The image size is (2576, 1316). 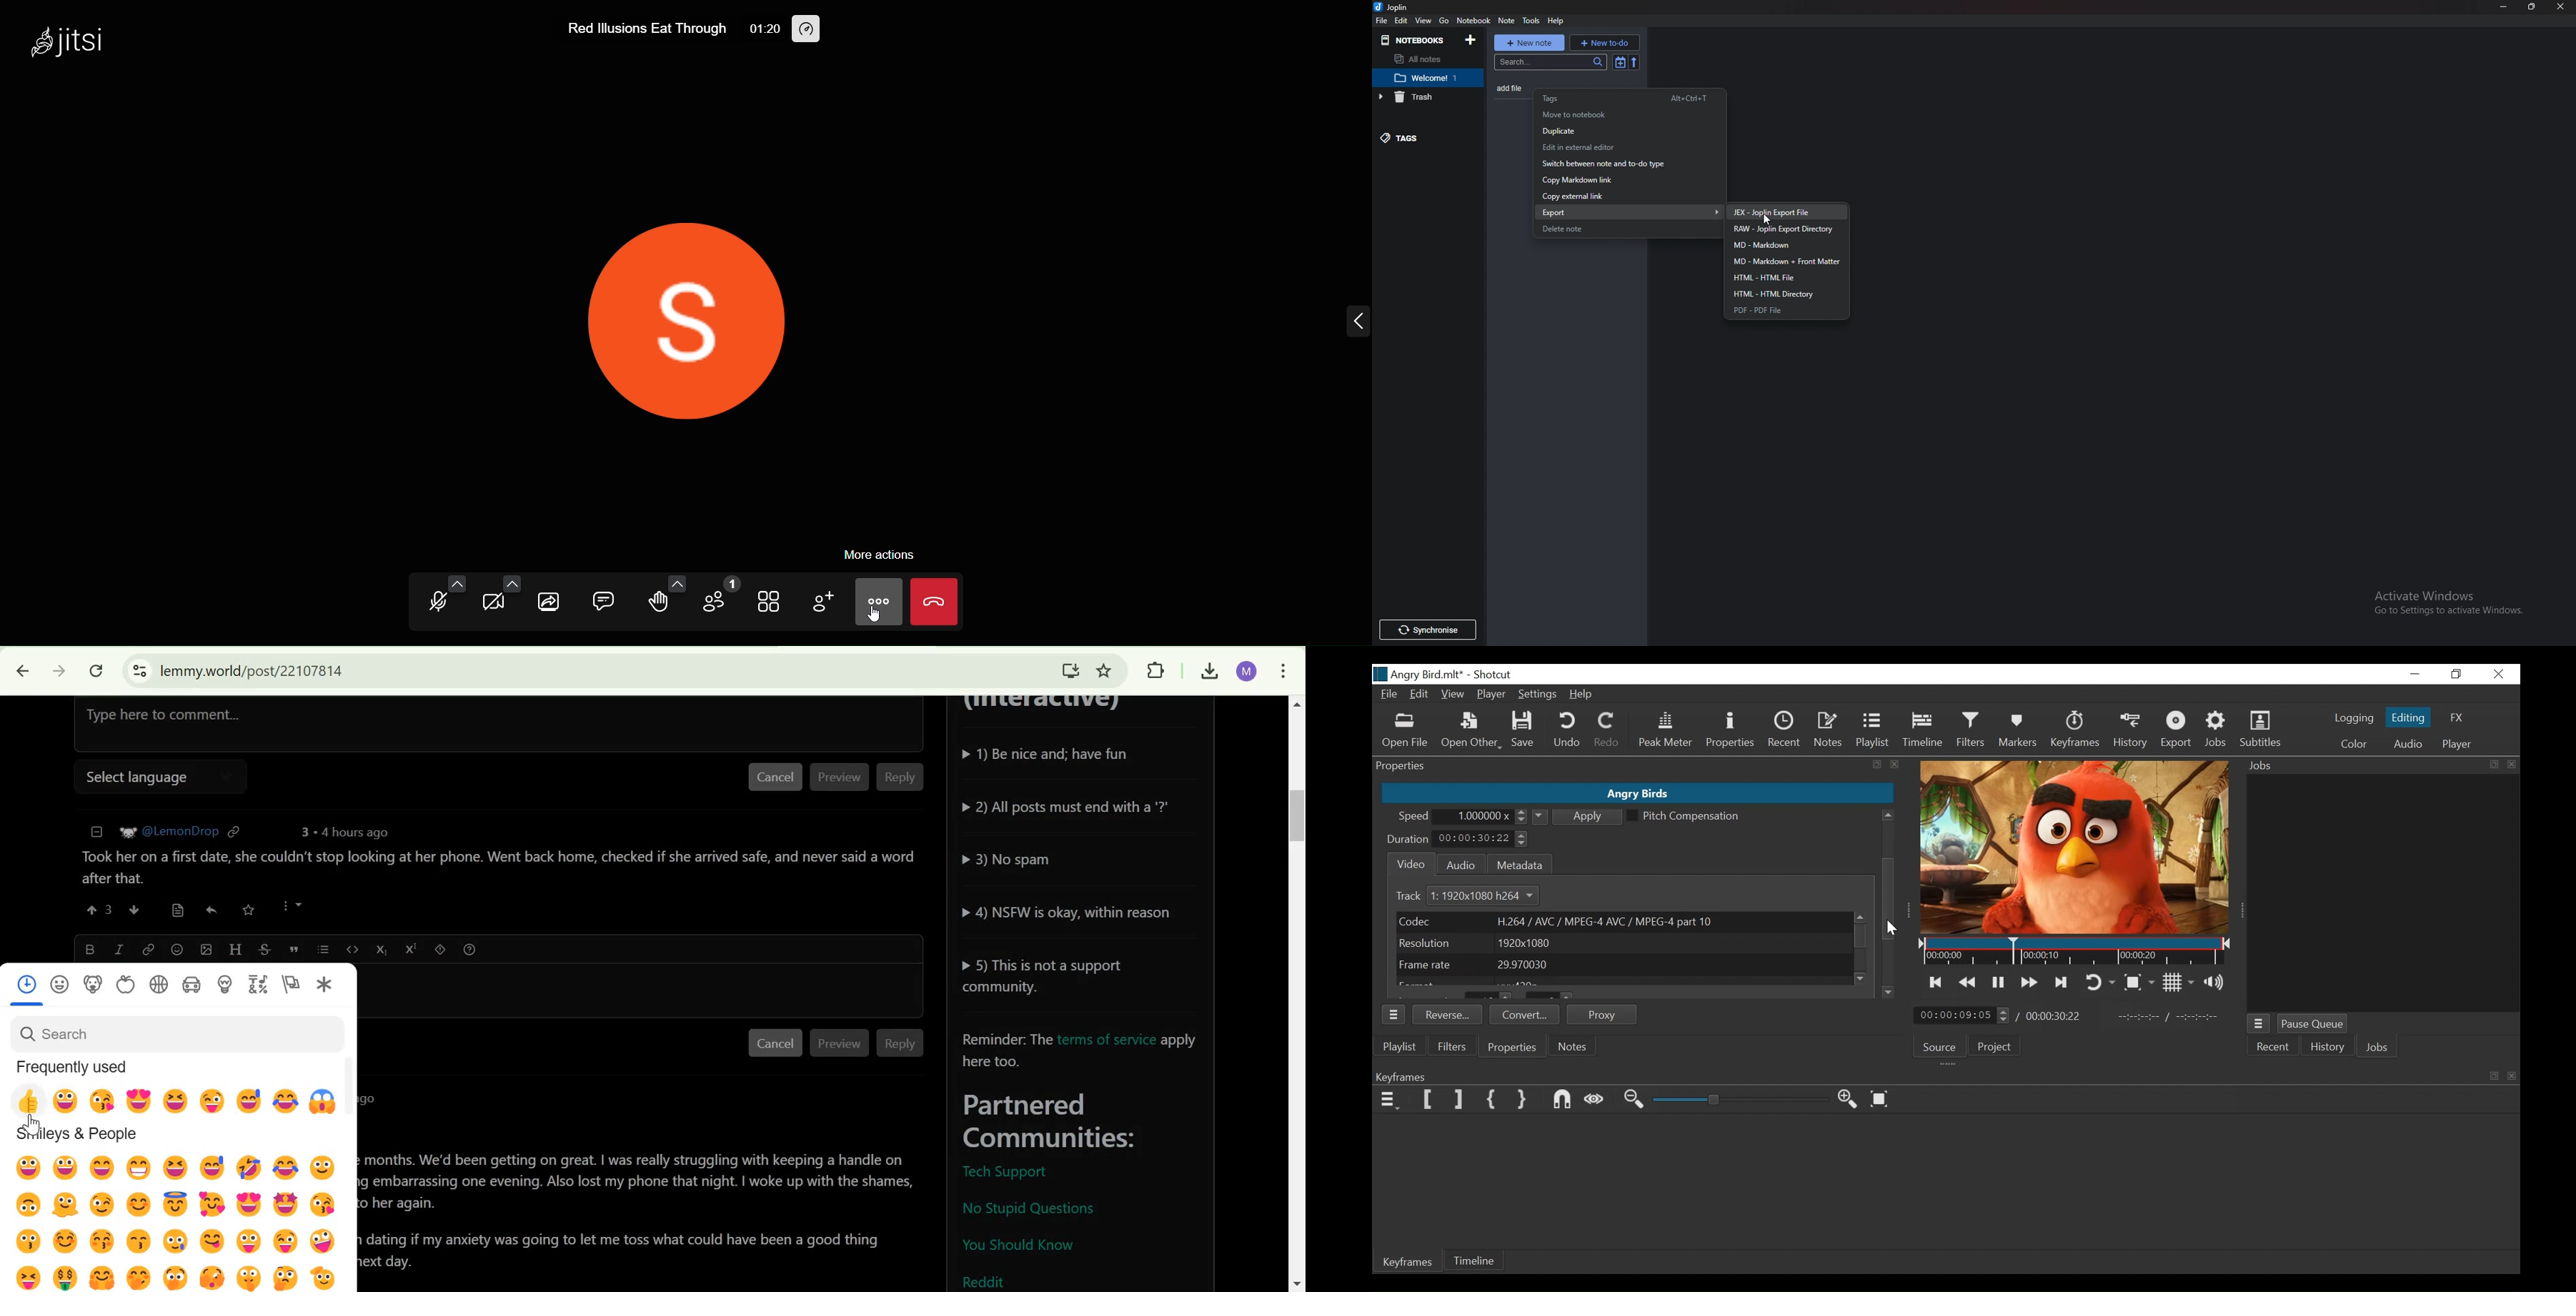 I want to click on Add notebooks, so click(x=1473, y=39).